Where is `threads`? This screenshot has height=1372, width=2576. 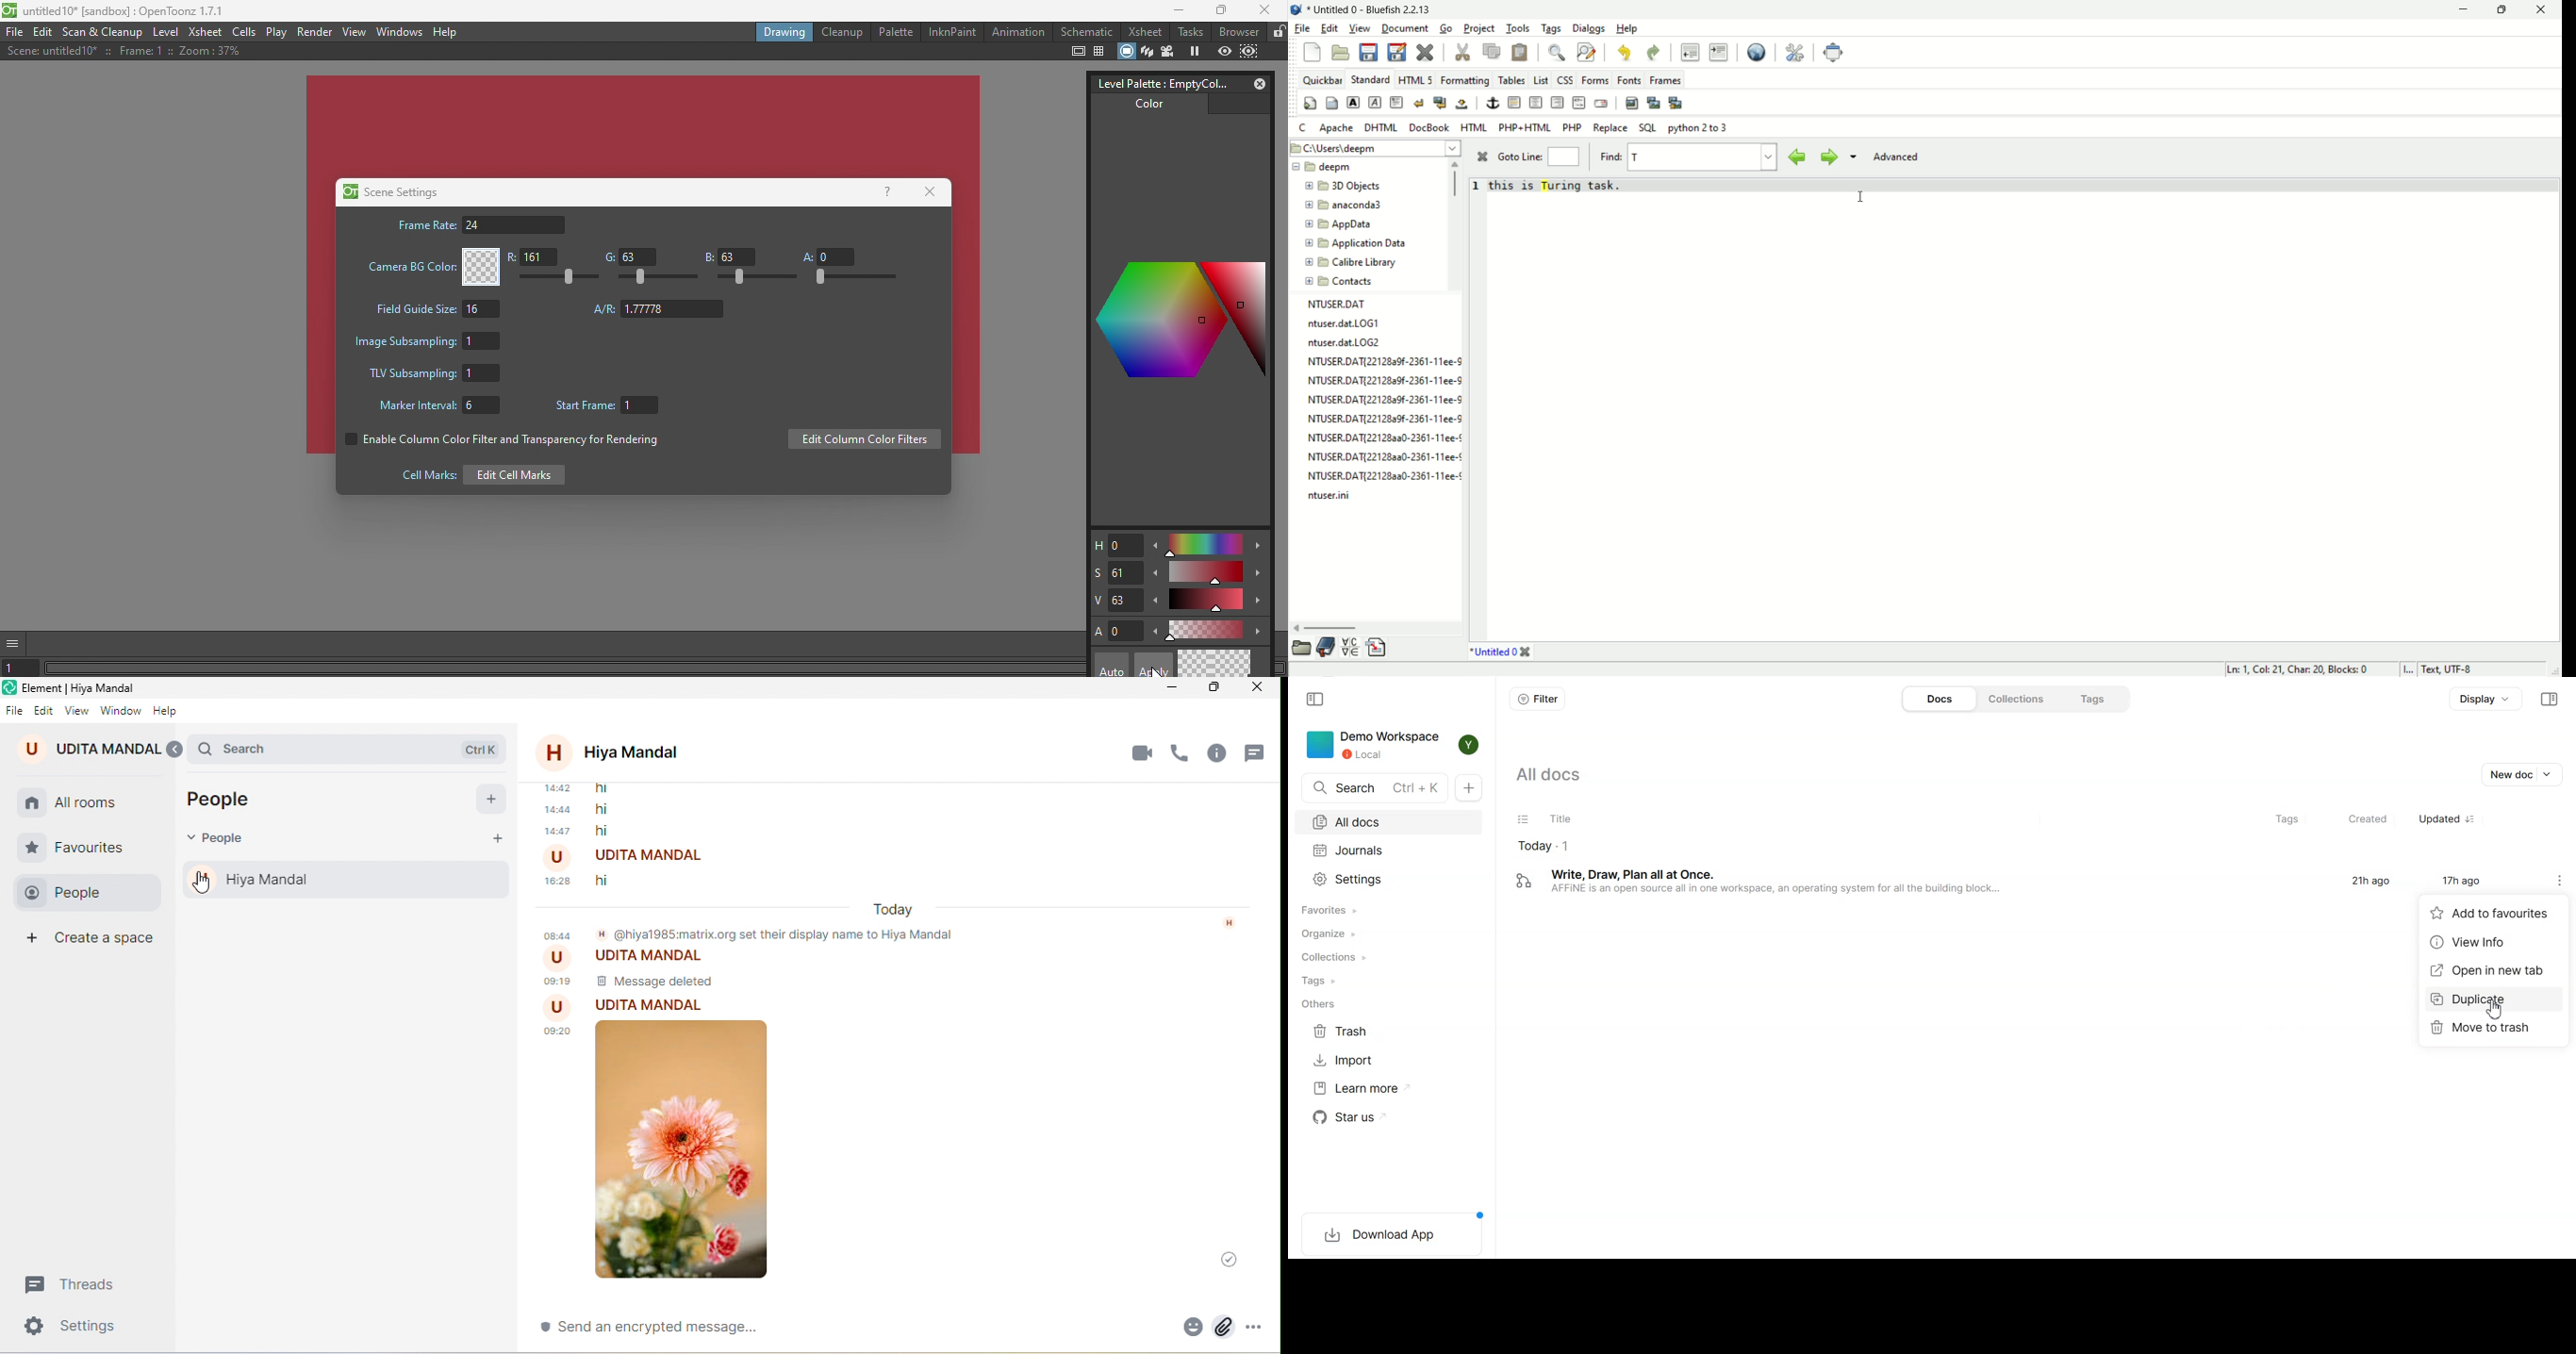
threads is located at coordinates (80, 1284).